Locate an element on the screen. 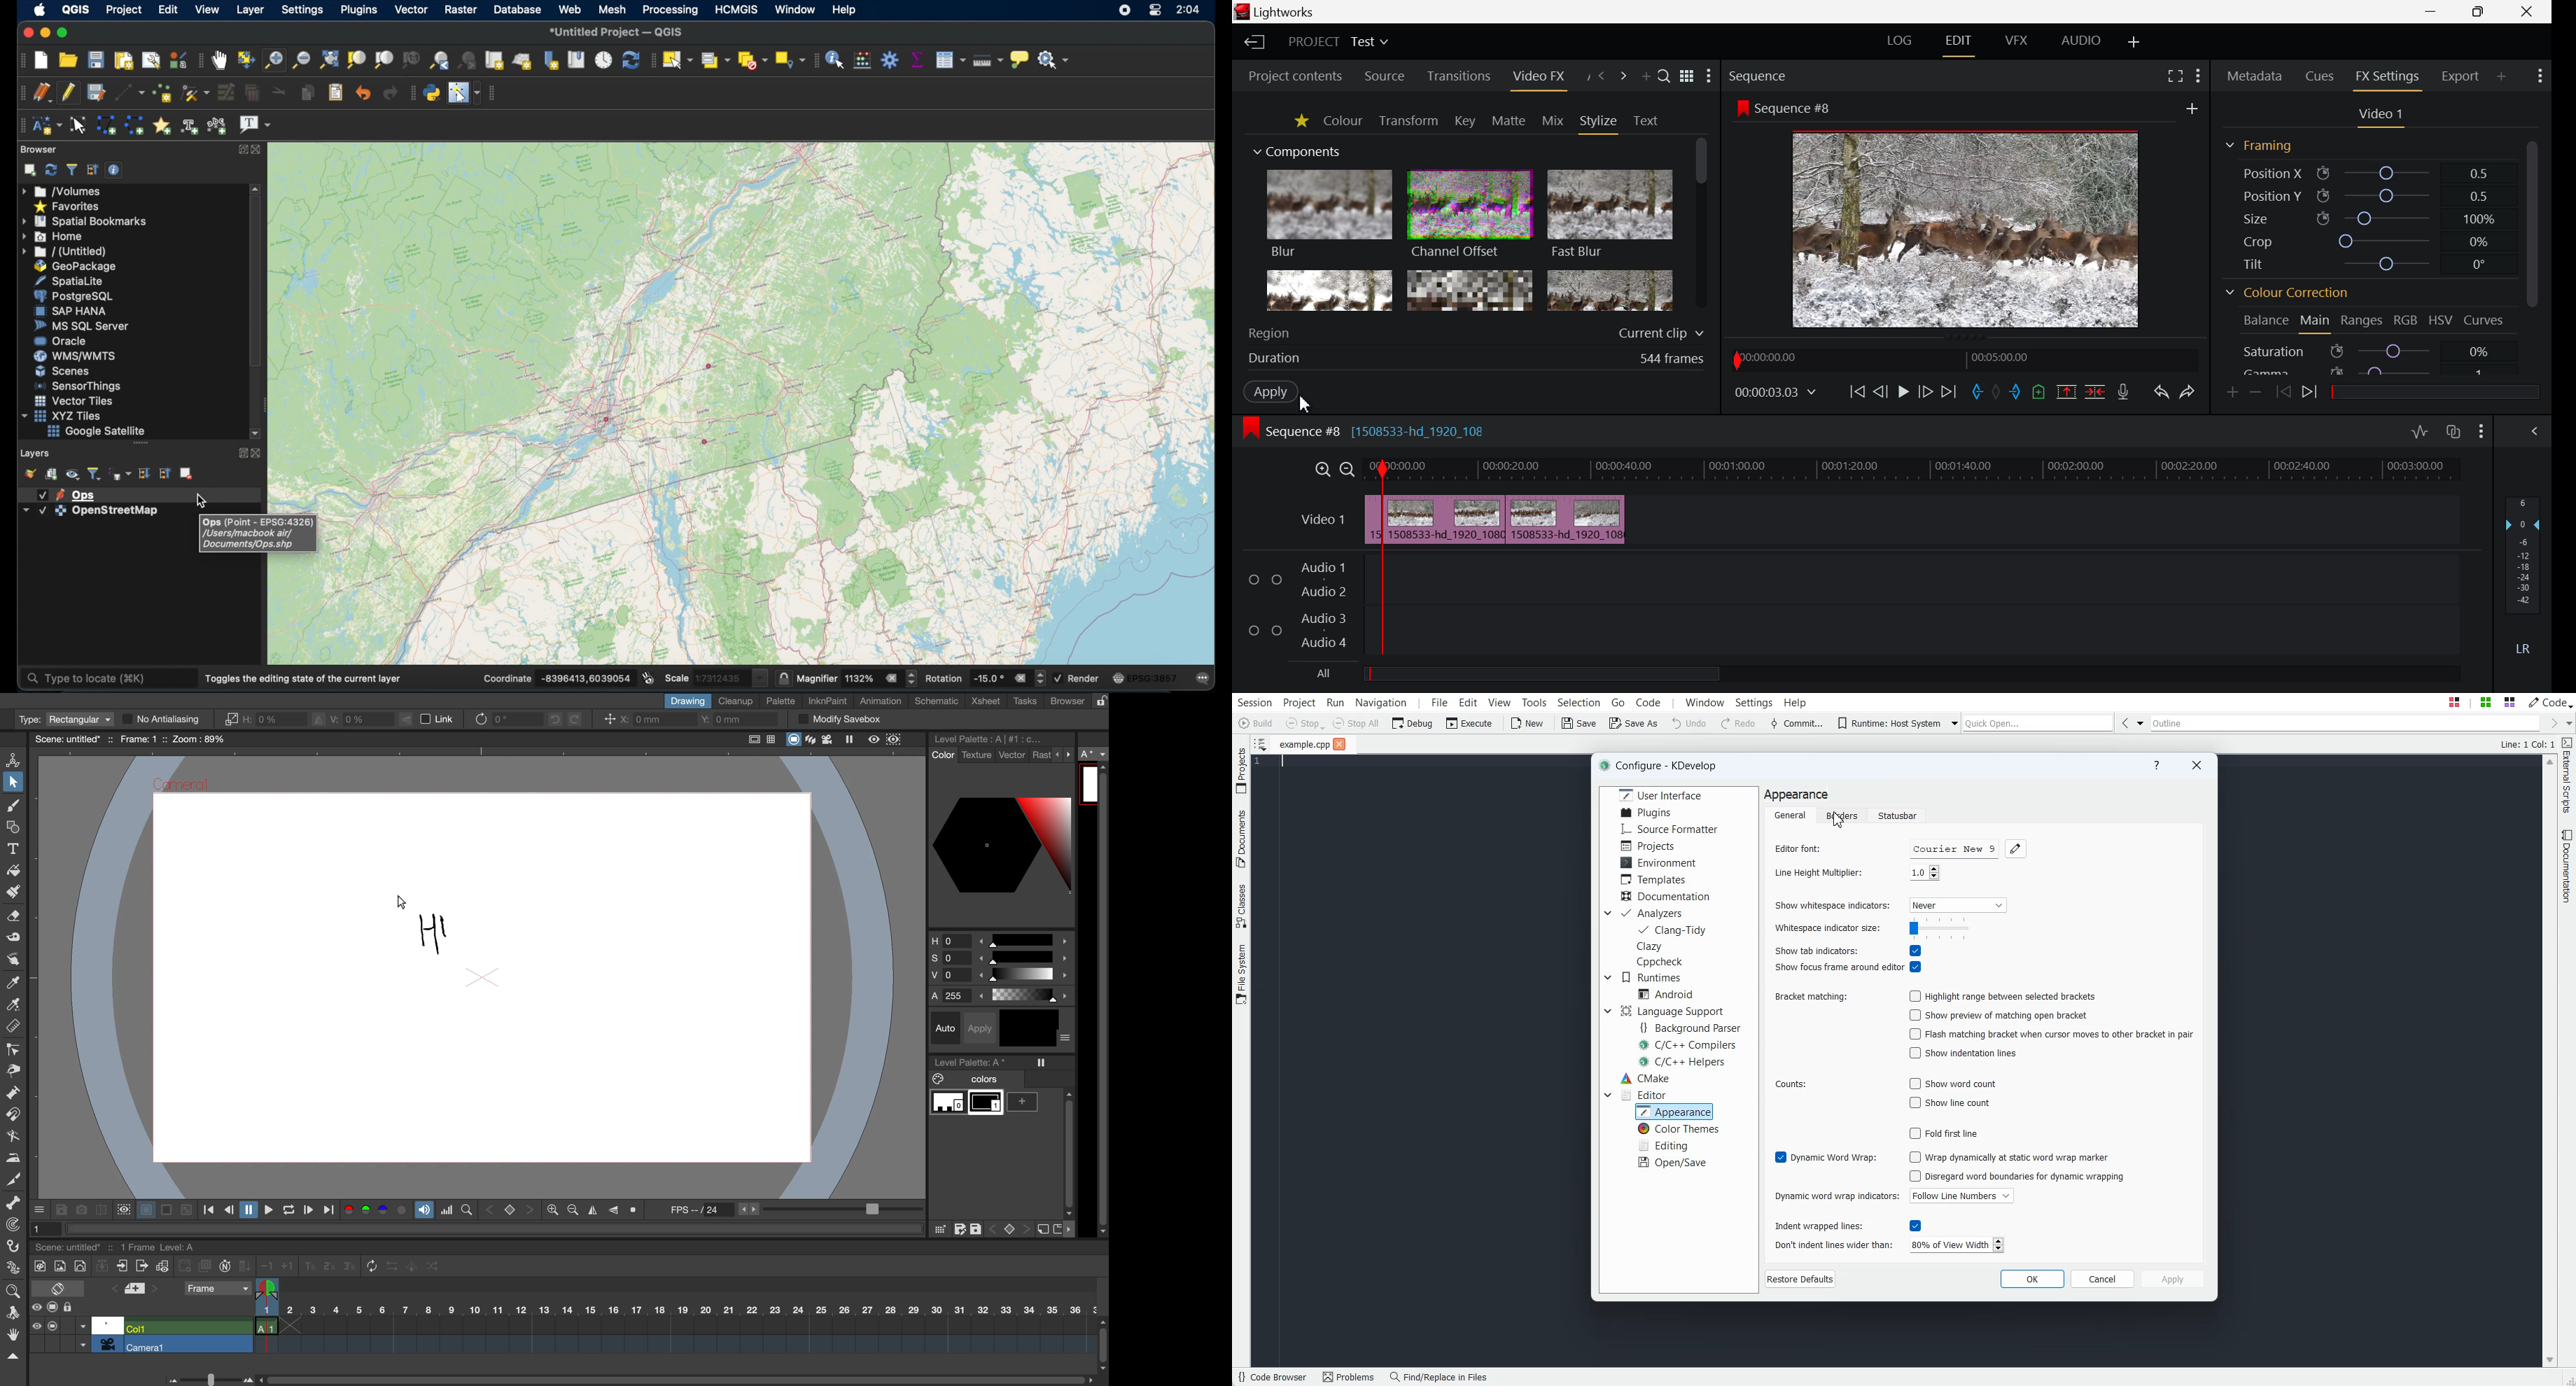 The width and height of the screenshot is (2576, 1400). Help is located at coordinates (1795, 702).